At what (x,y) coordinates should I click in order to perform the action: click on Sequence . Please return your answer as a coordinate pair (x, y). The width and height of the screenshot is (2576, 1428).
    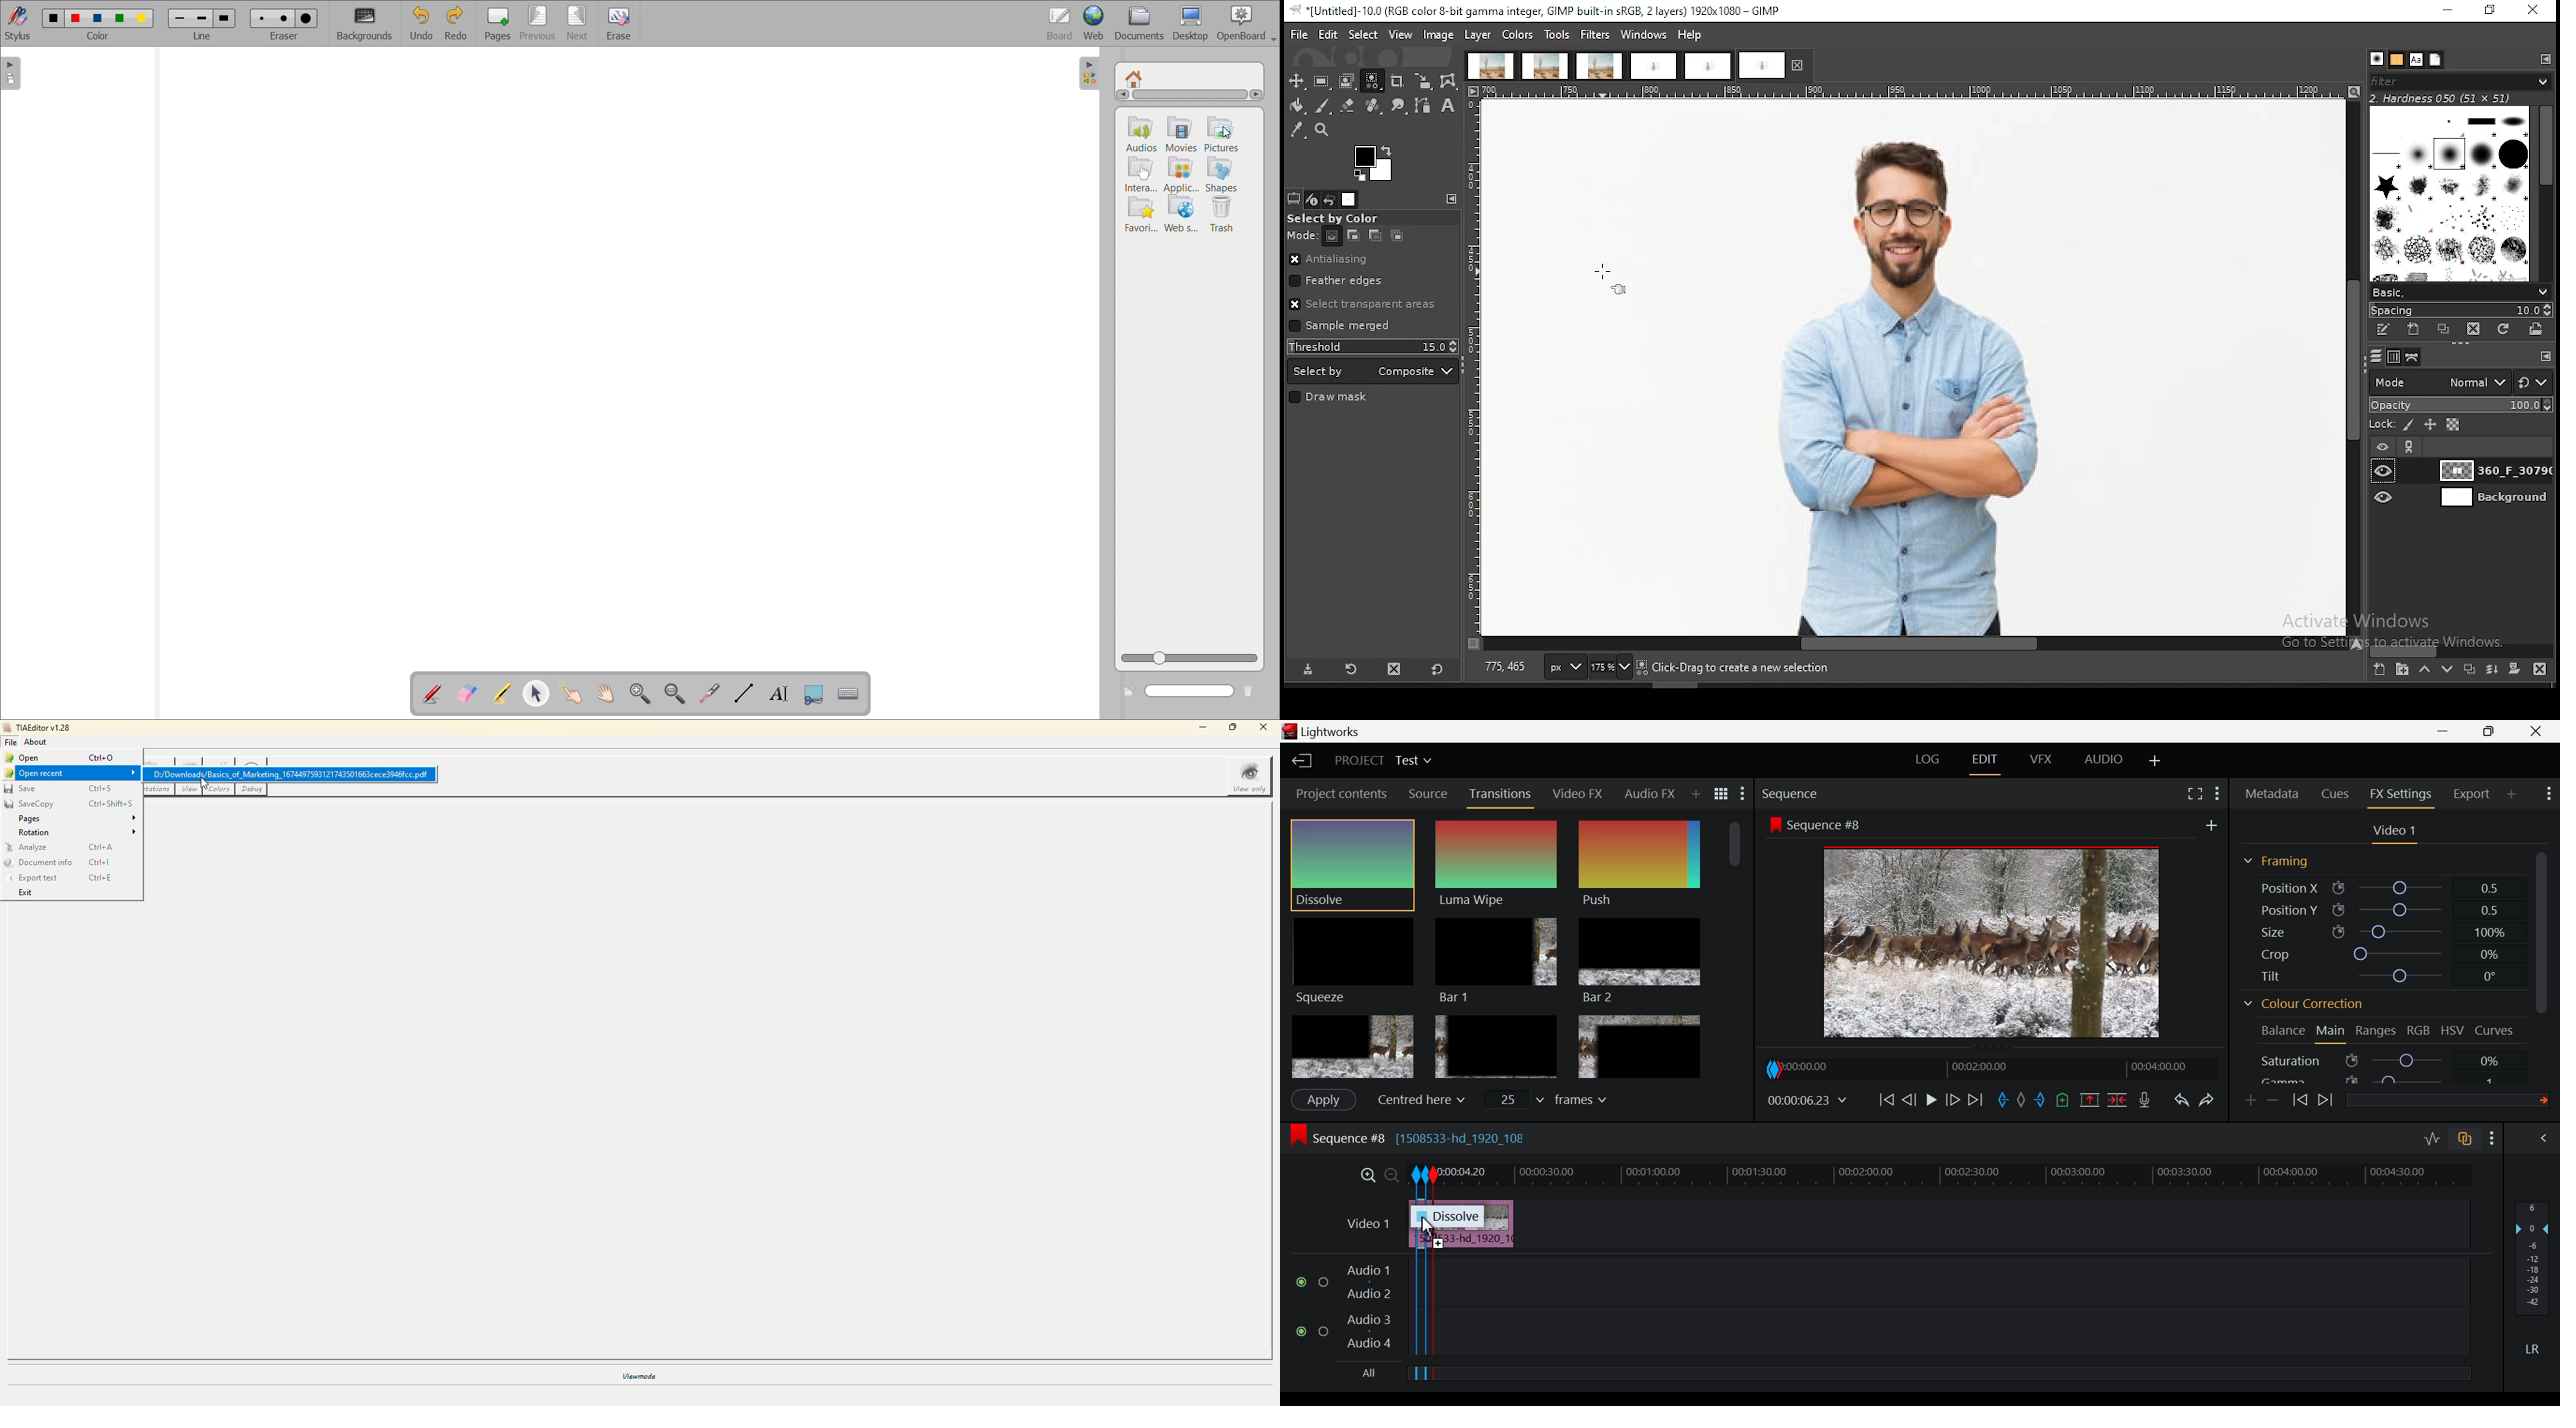
    Looking at the image, I should click on (1793, 794).